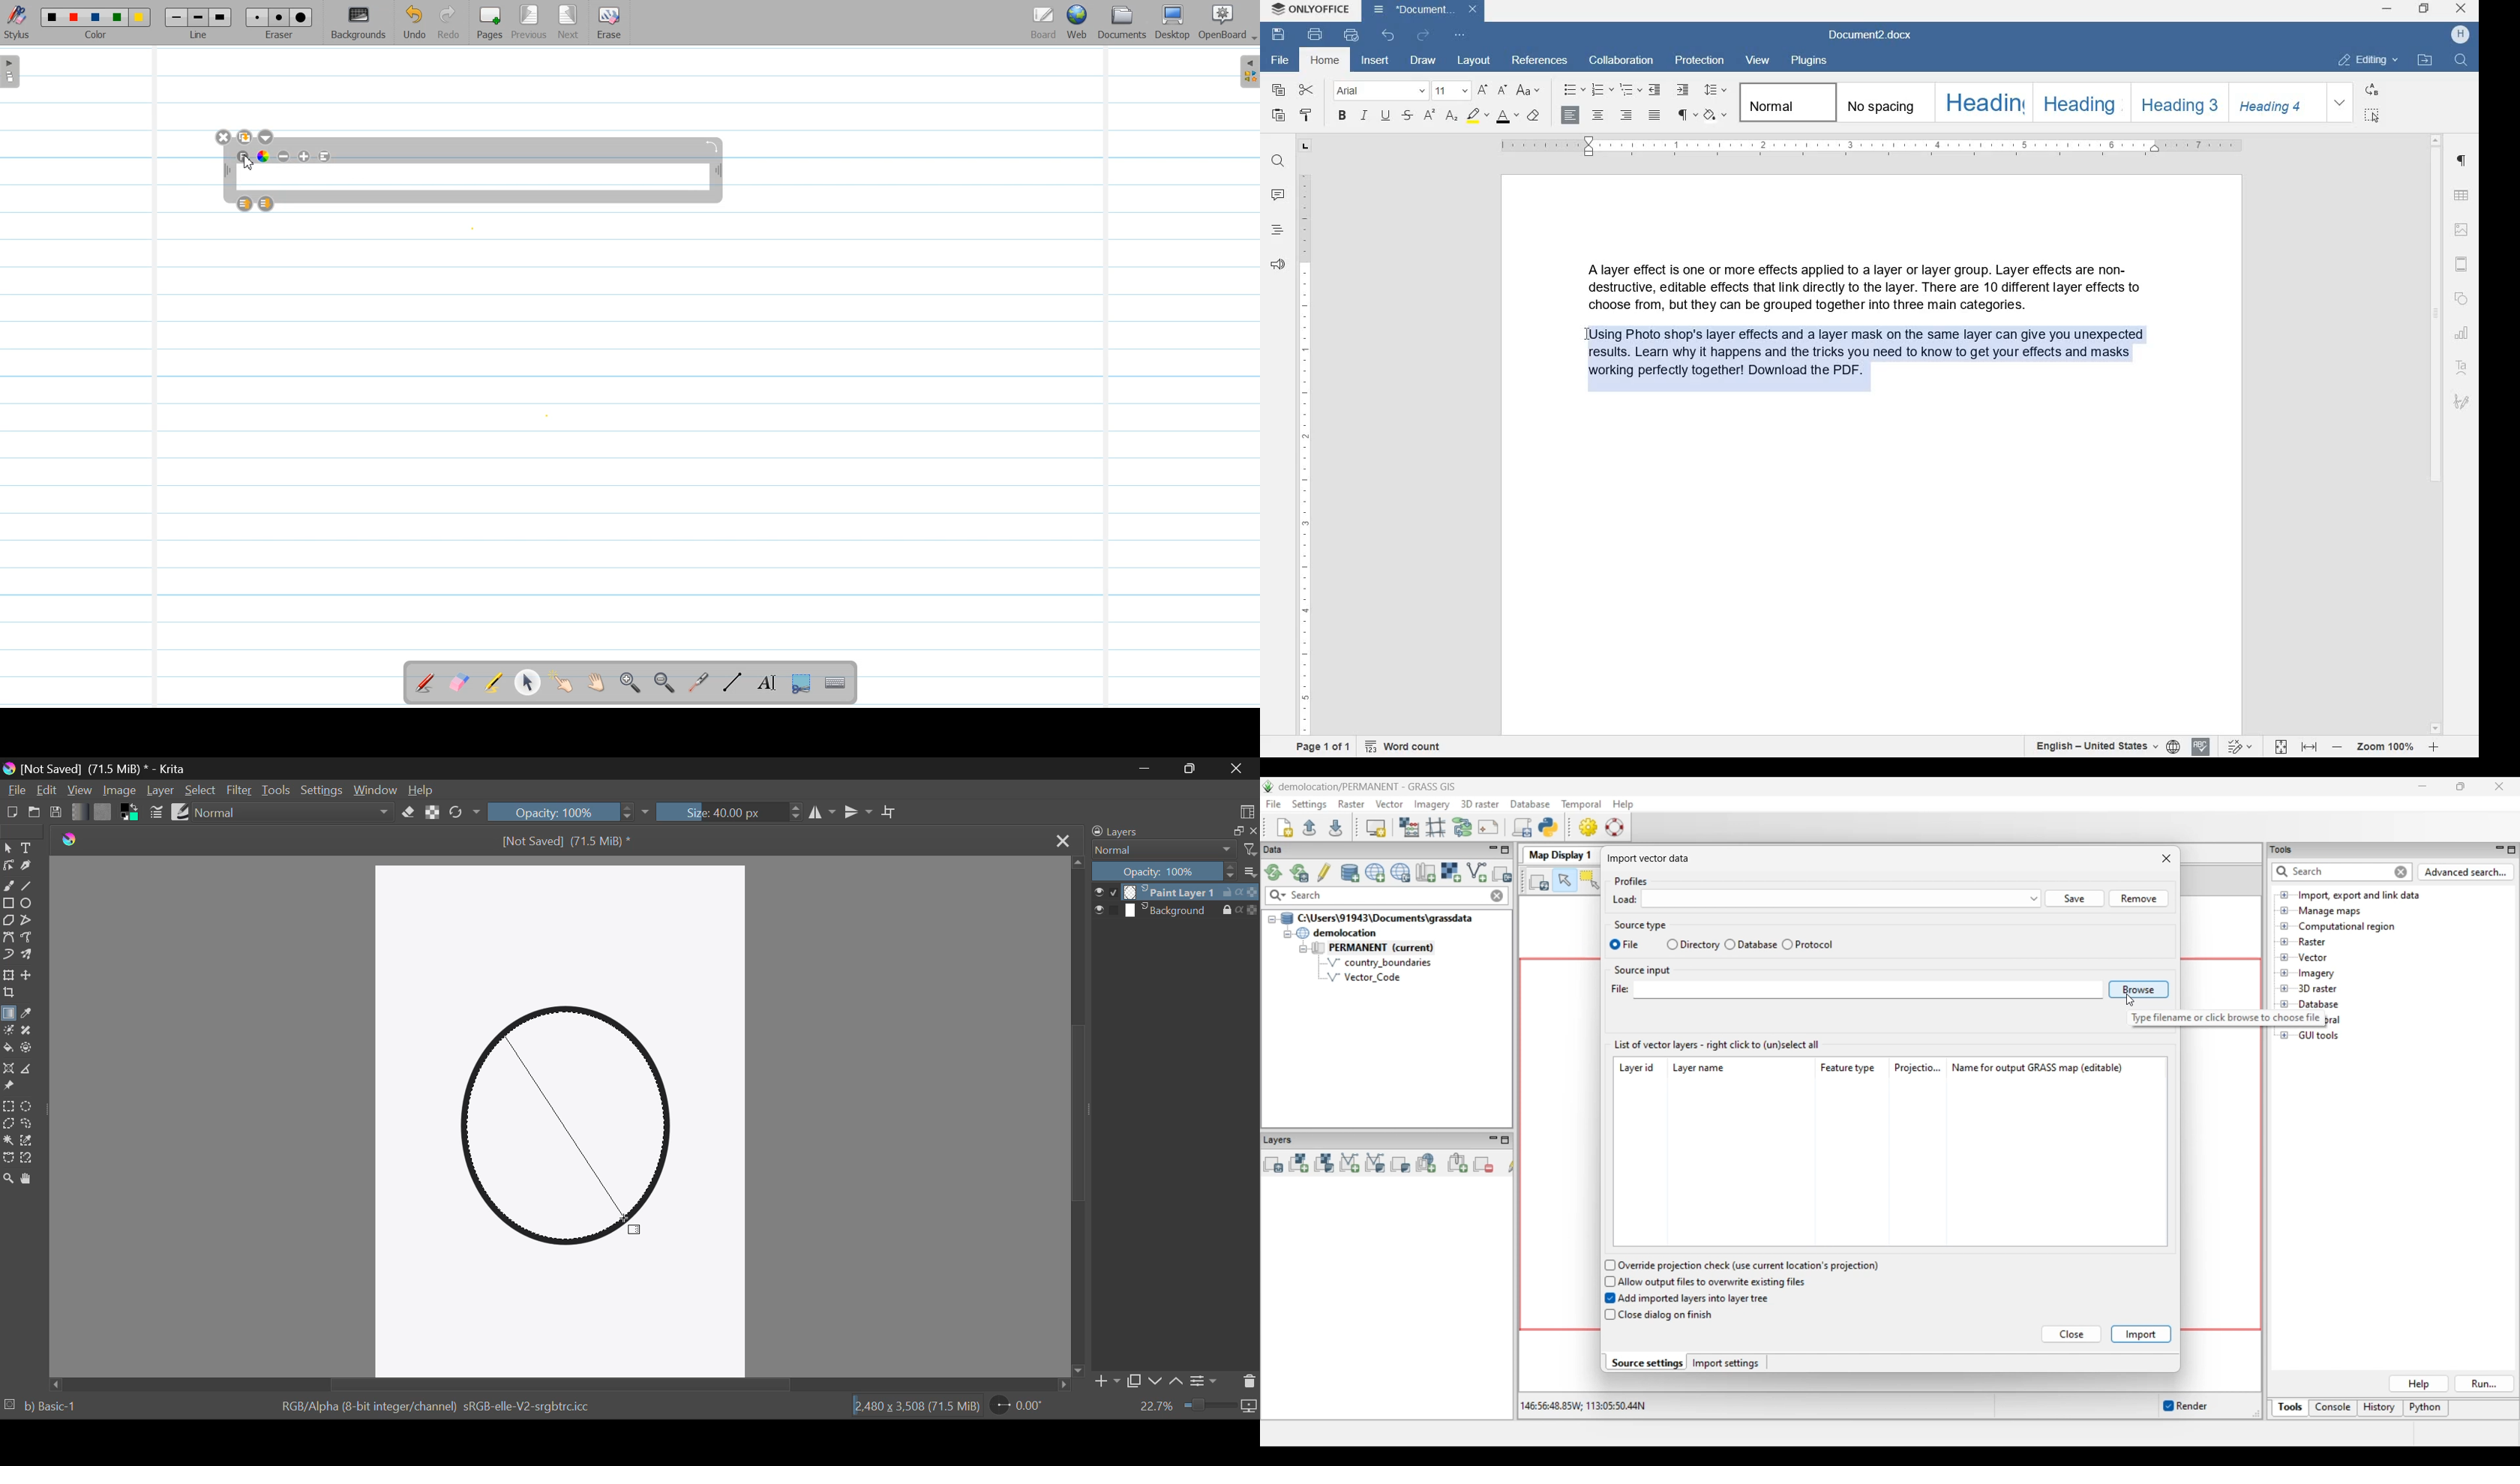  I want to click on Colors in use, so click(130, 813).